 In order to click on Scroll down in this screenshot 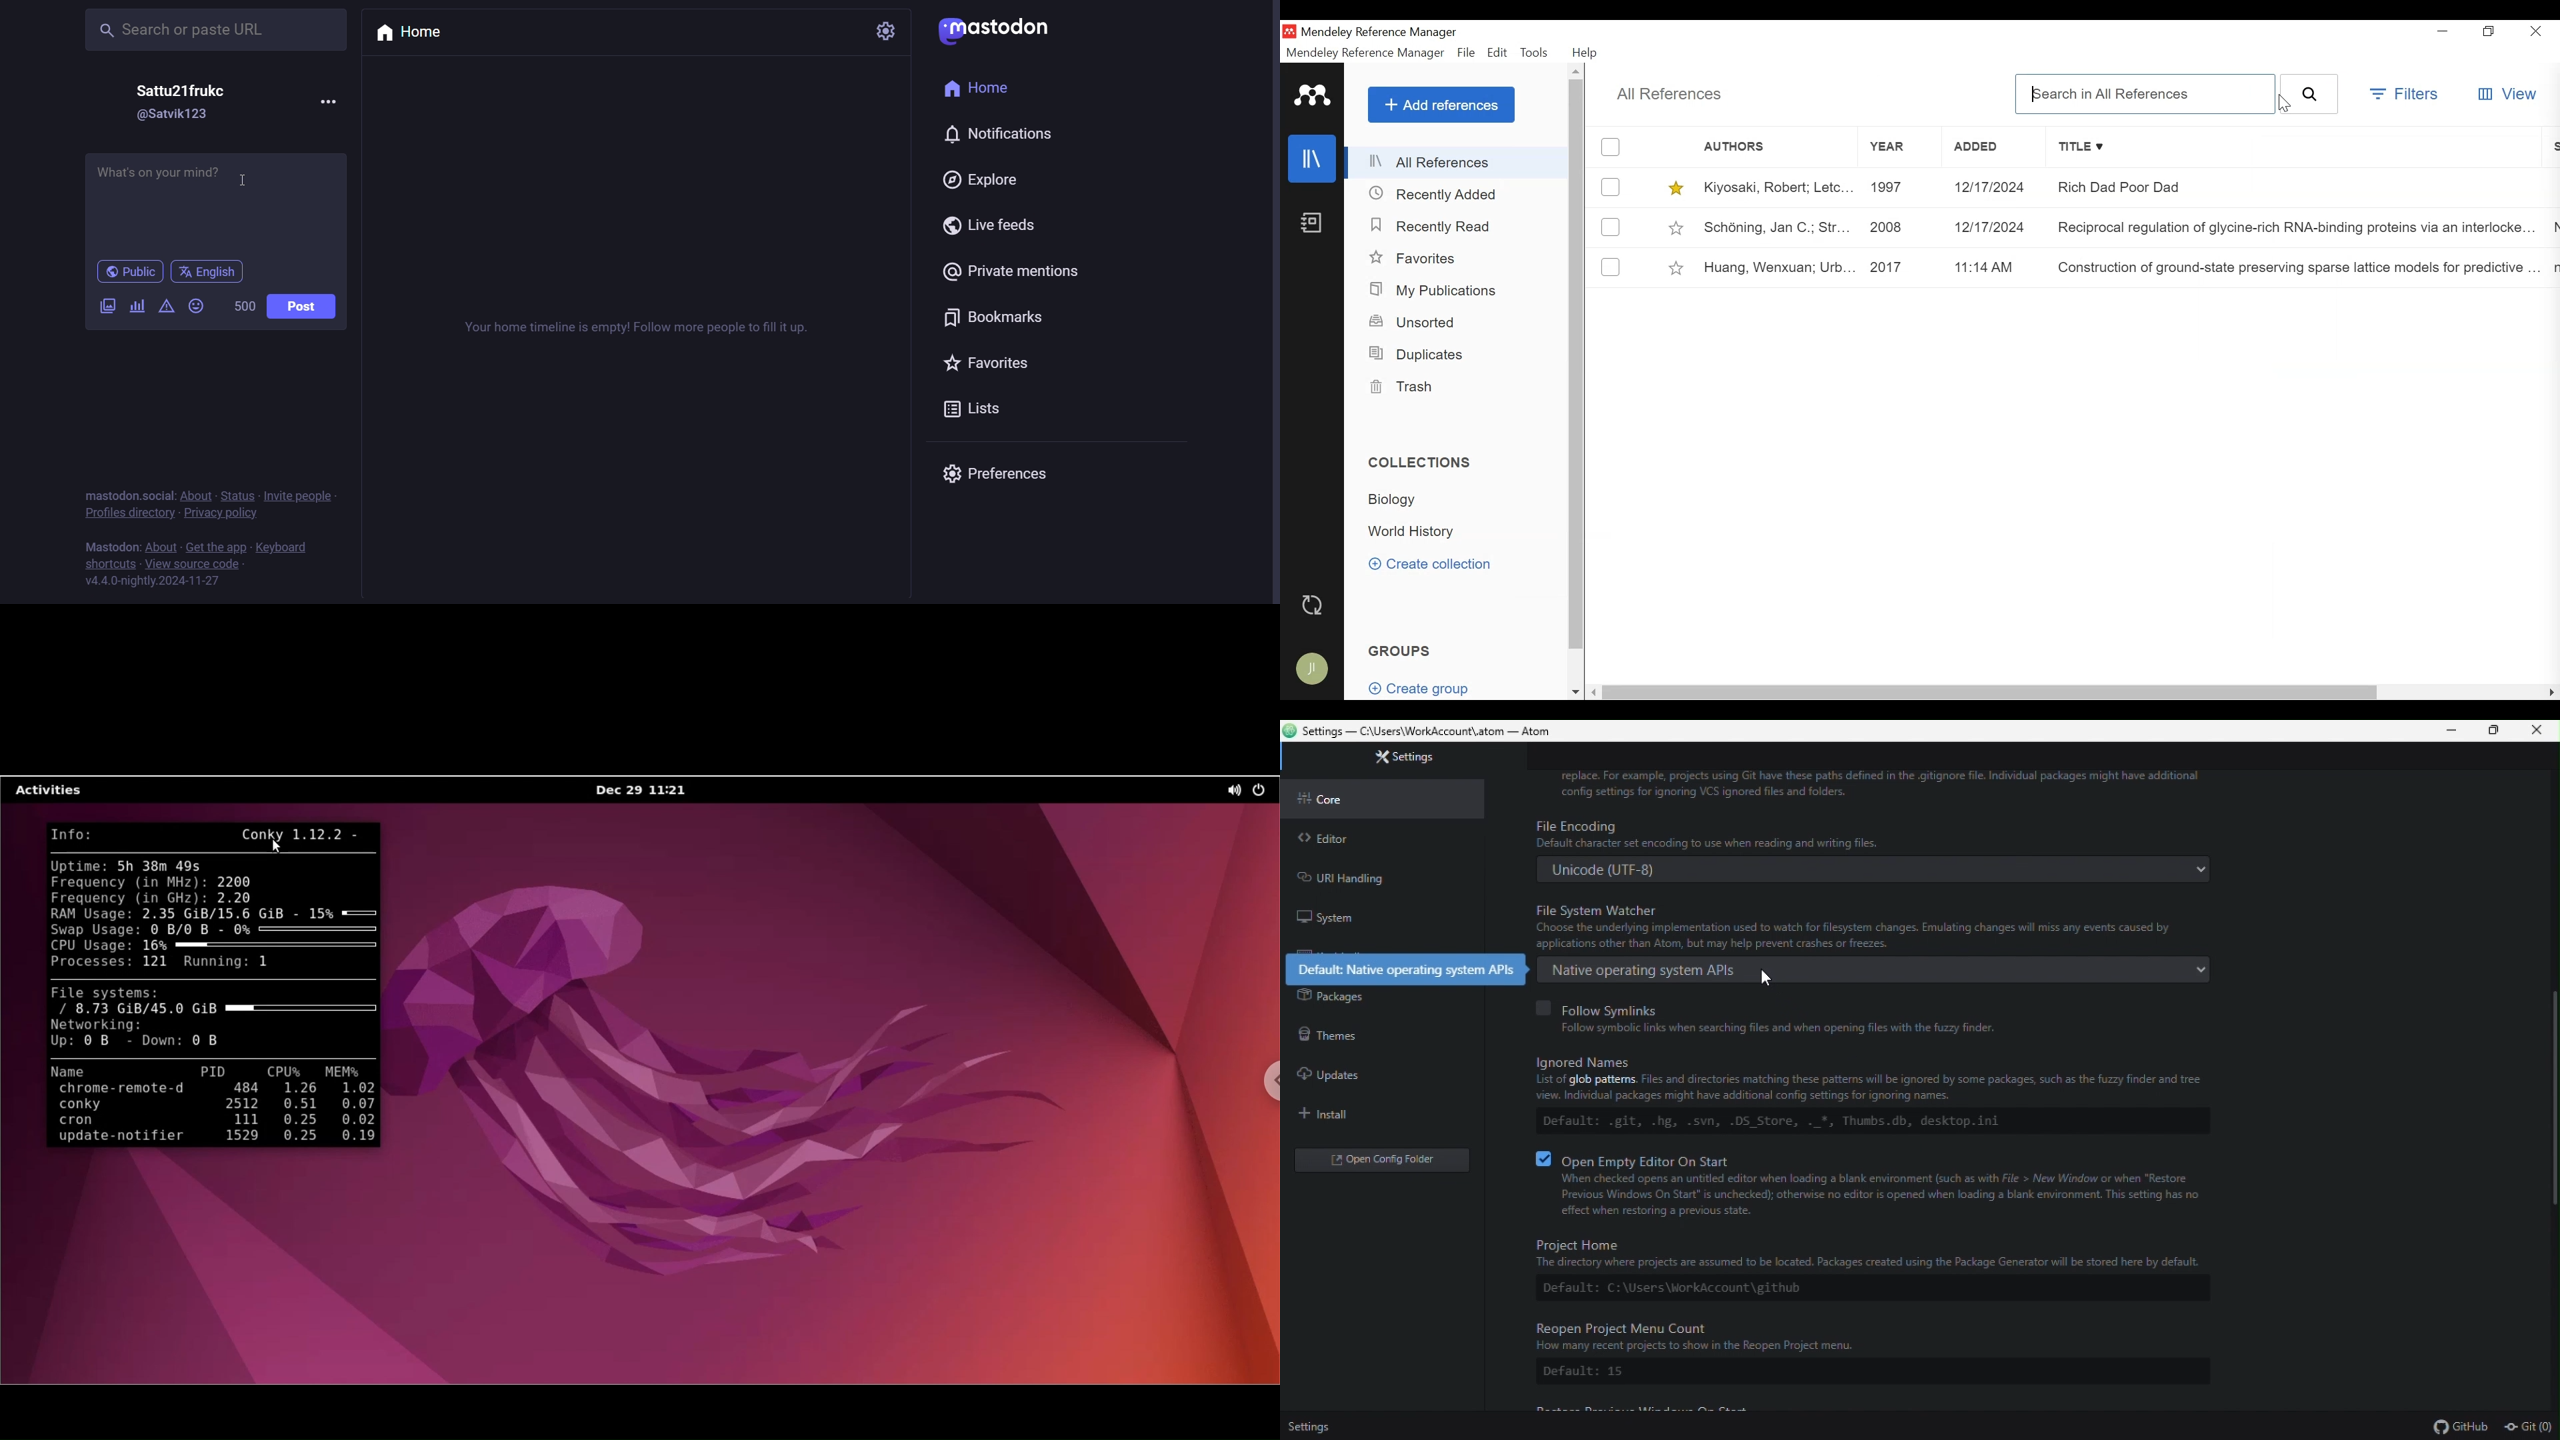, I will do `click(1575, 692)`.